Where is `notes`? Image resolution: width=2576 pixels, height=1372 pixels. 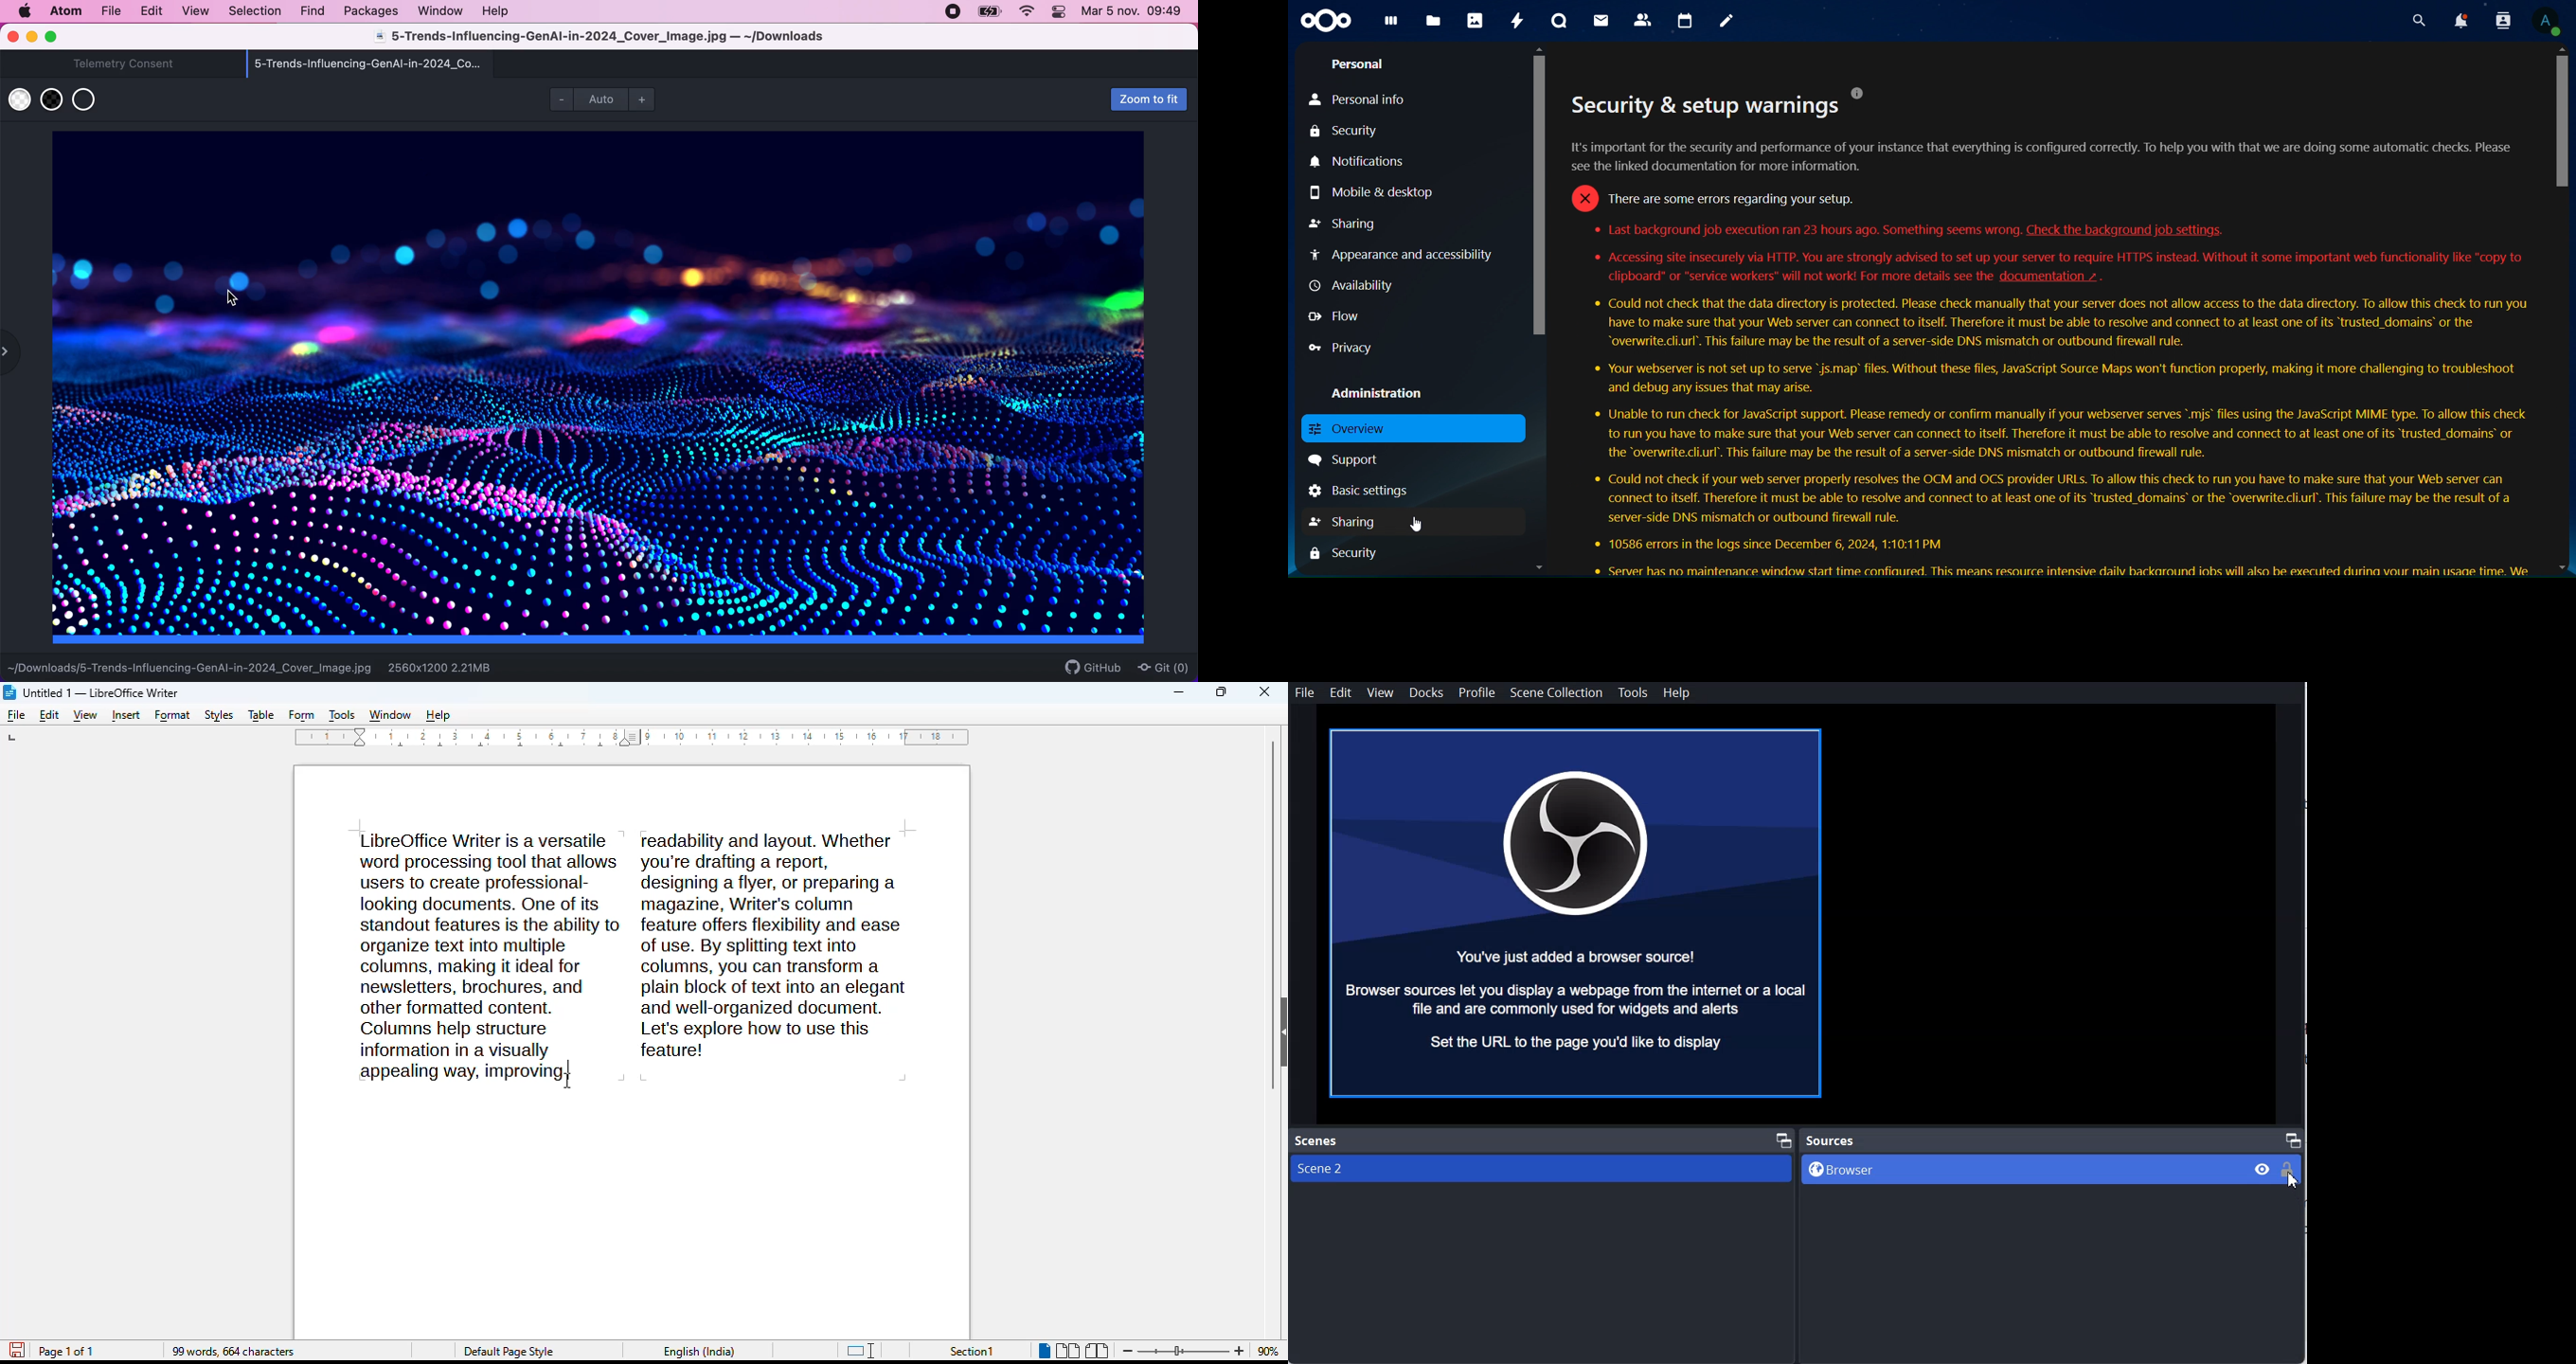
notes is located at coordinates (1727, 23).